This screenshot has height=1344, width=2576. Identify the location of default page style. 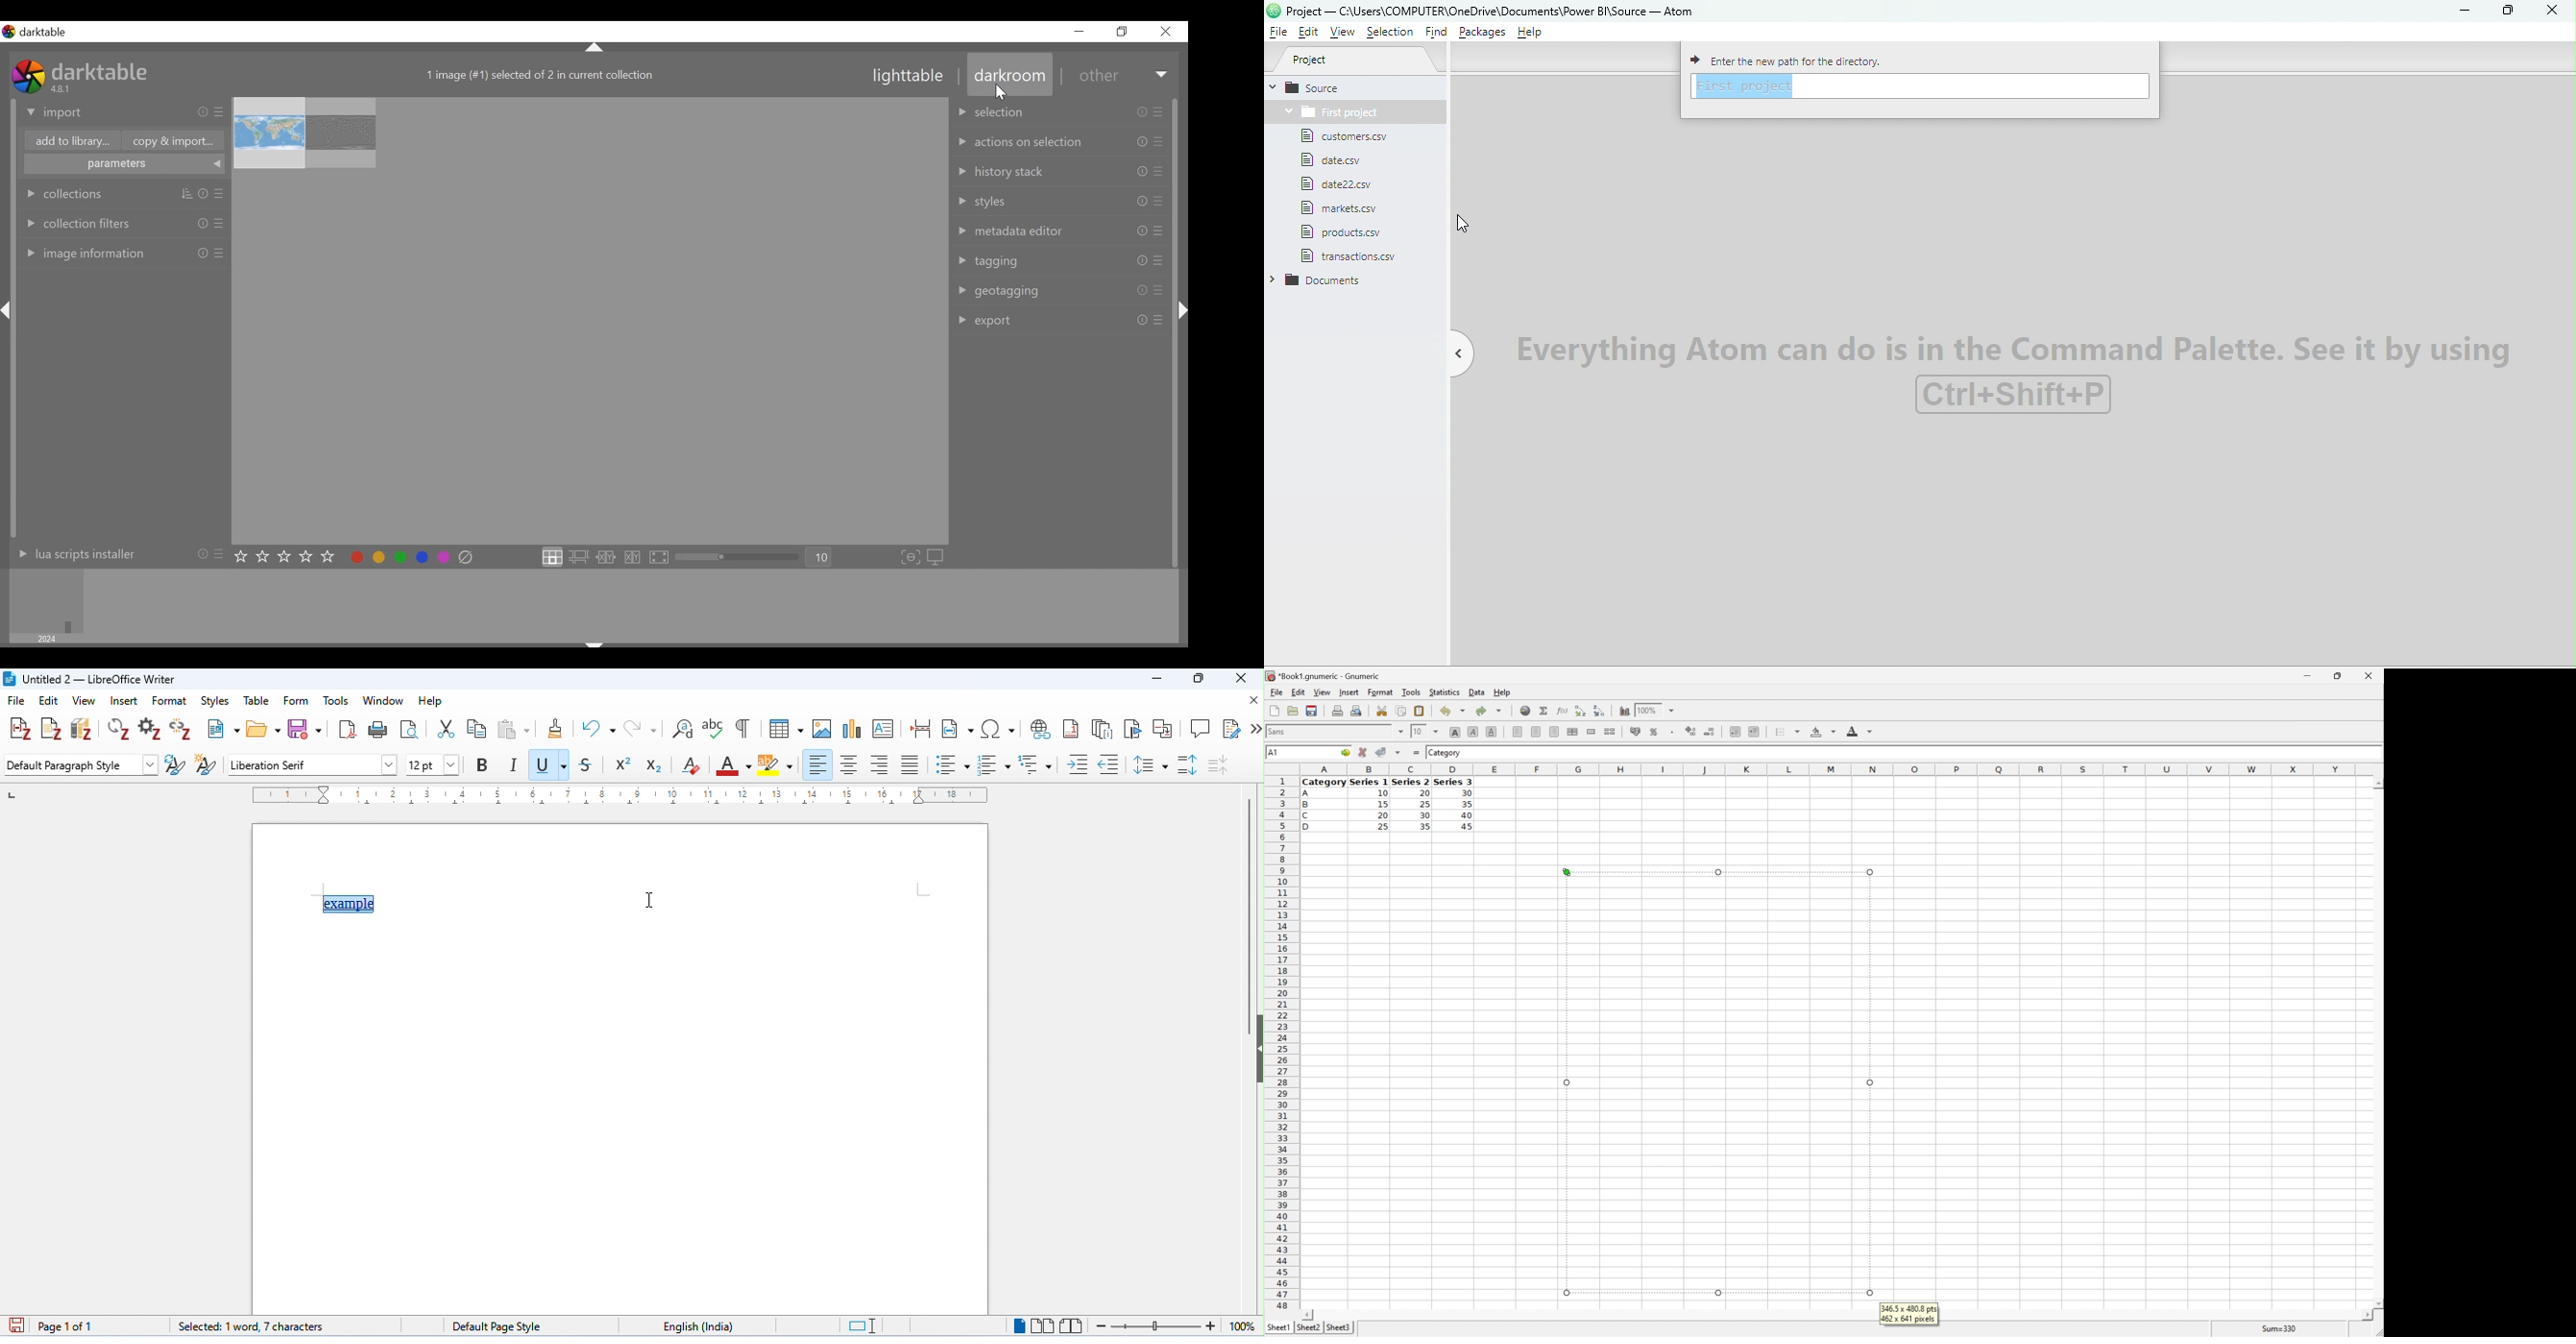
(473, 1327).